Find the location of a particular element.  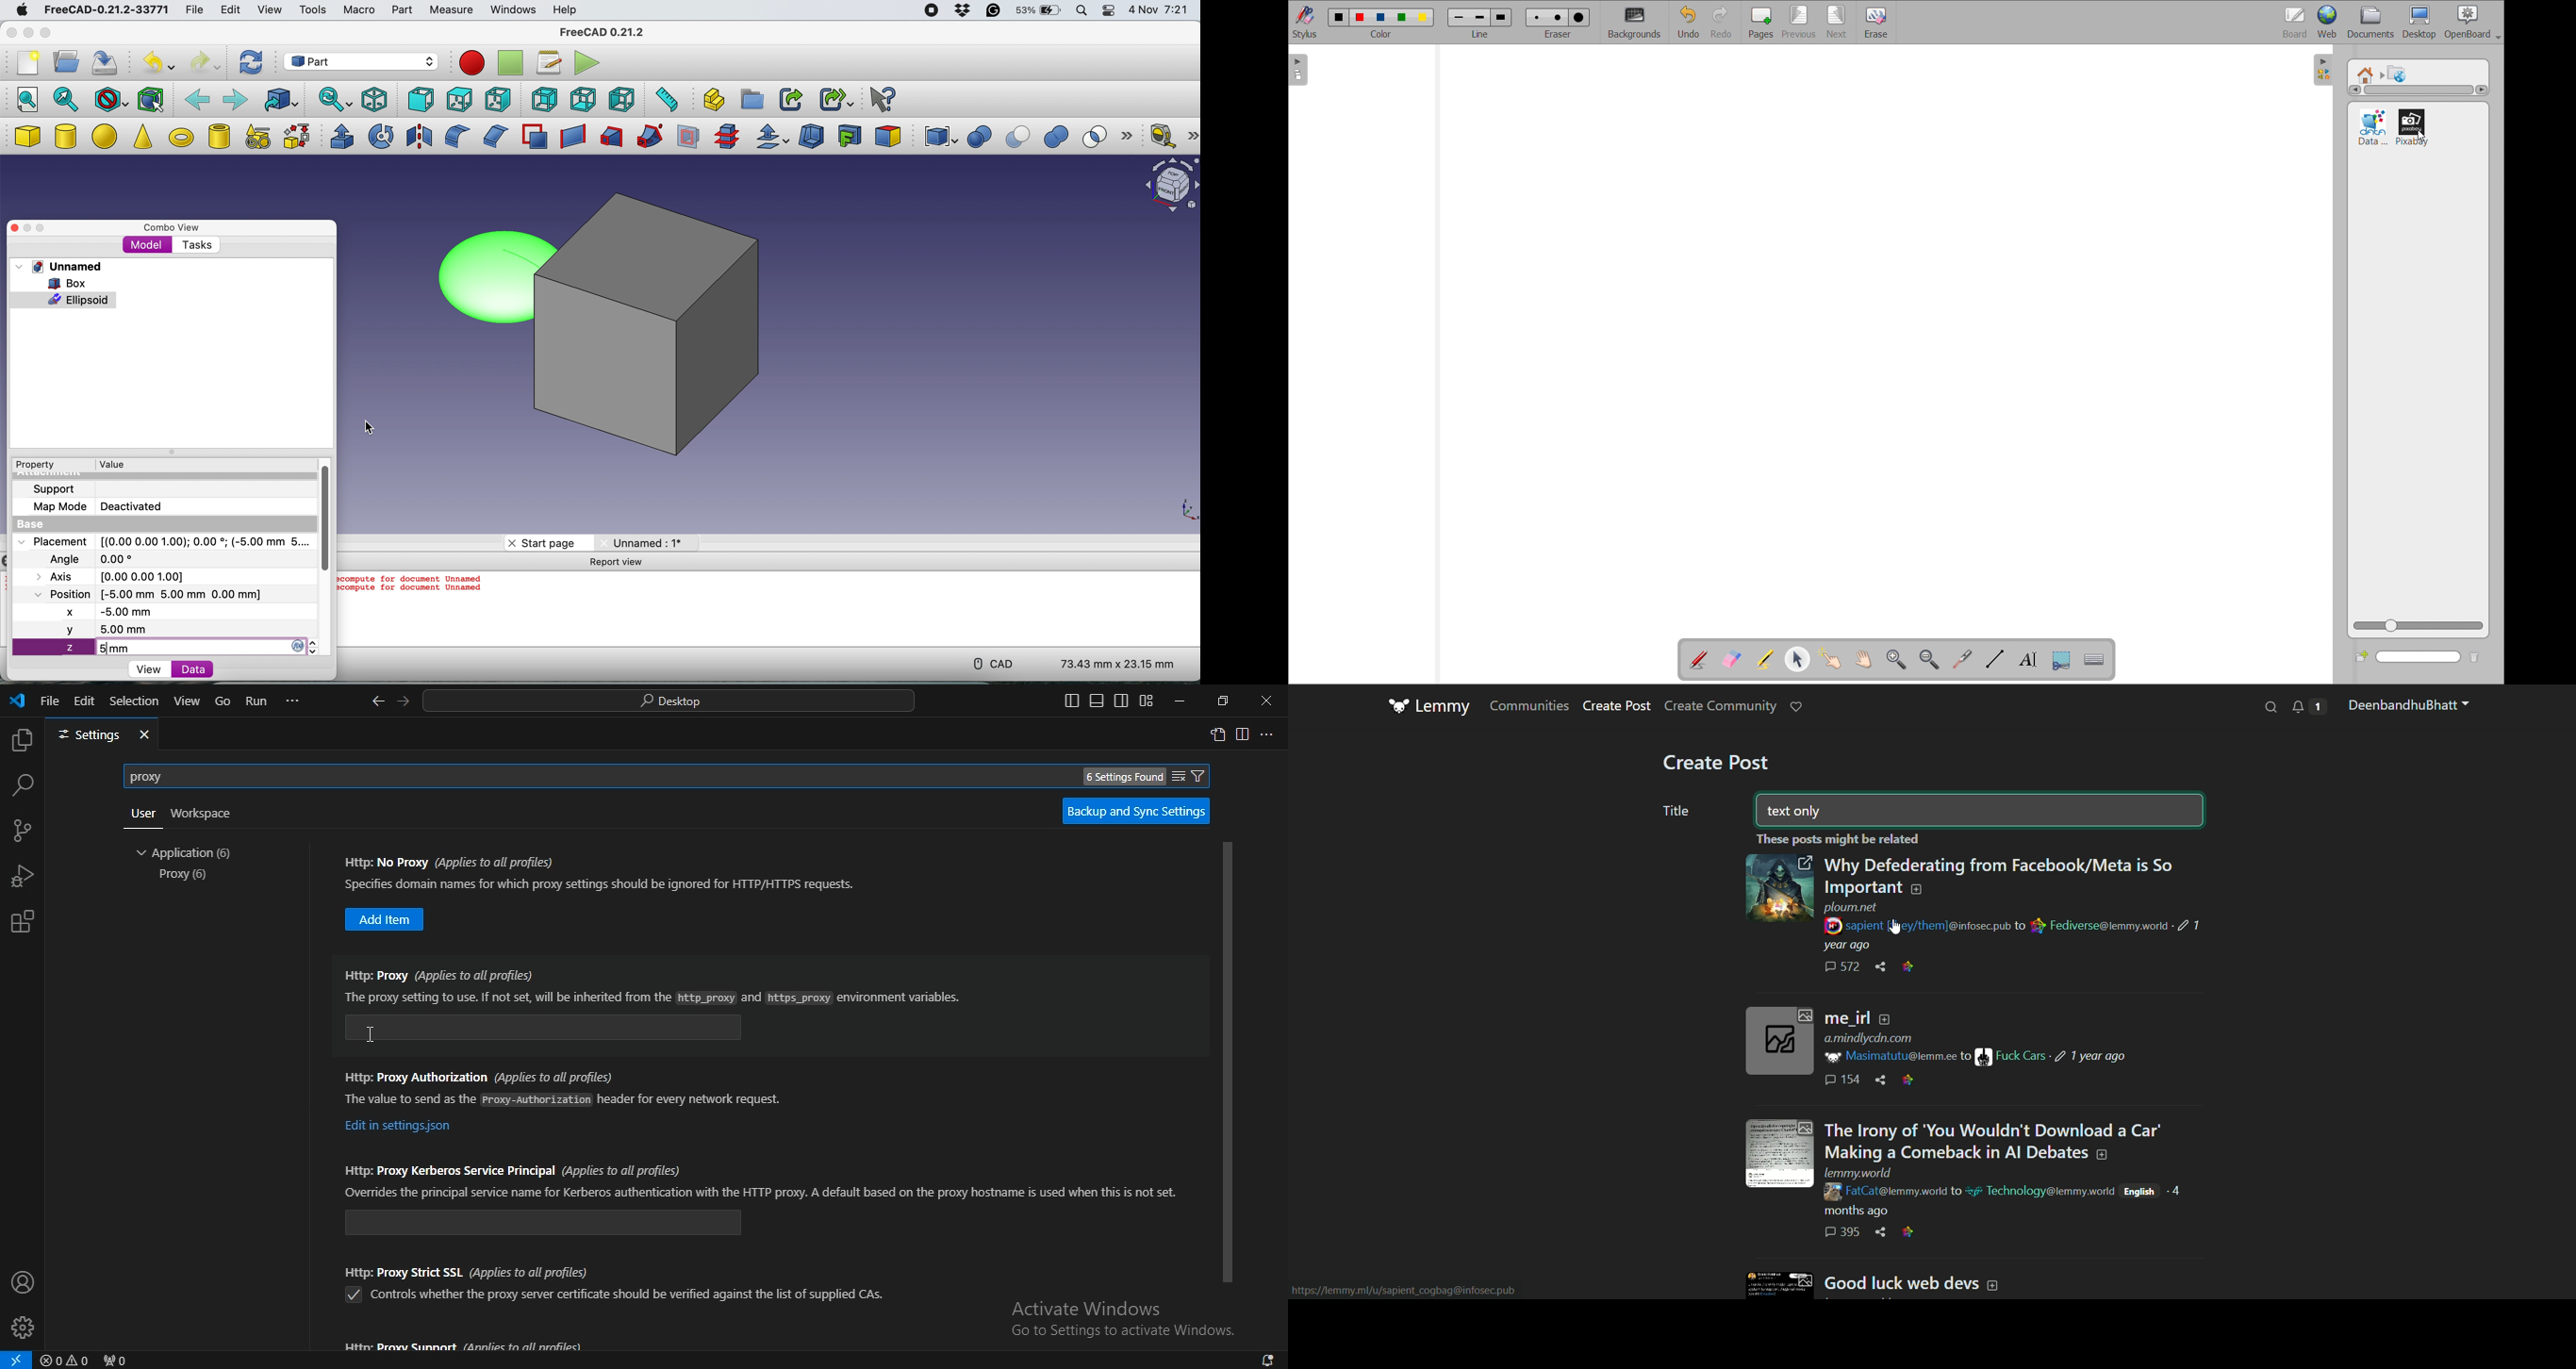

edit is located at coordinates (228, 10).